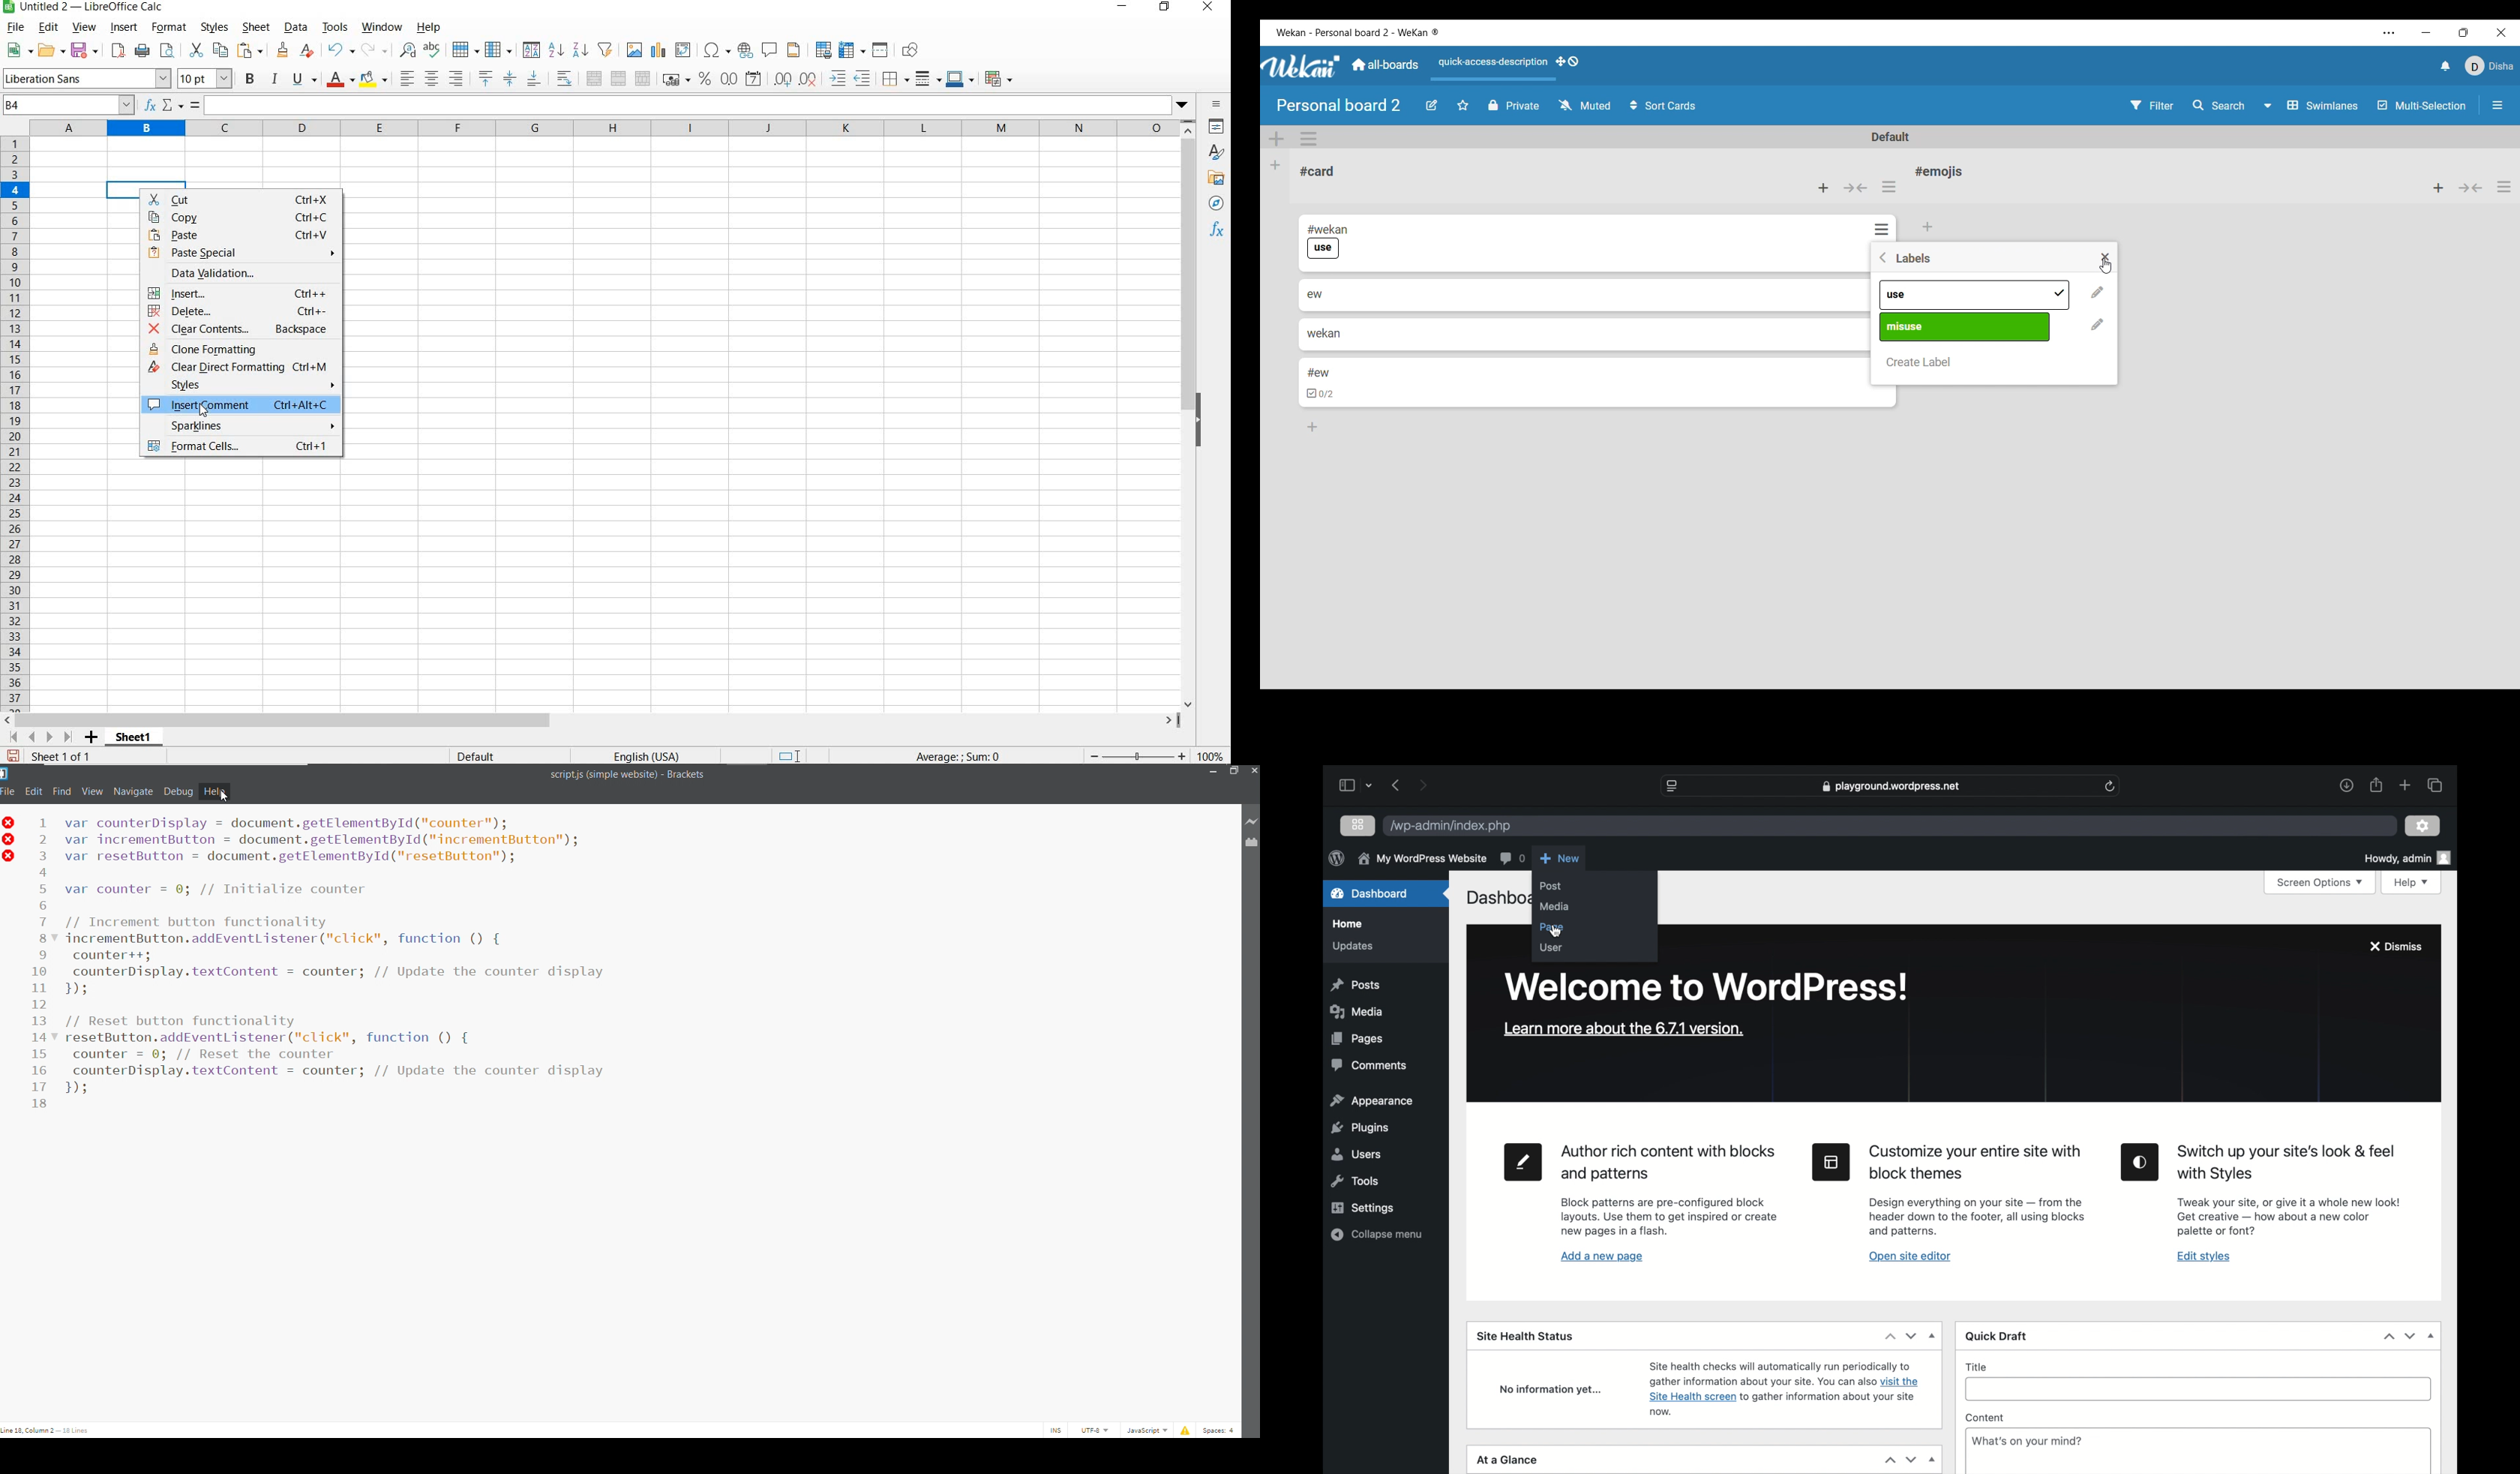 The height and width of the screenshot is (1484, 2520). Describe the element at coordinates (1985, 1418) in the screenshot. I see `content` at that location.